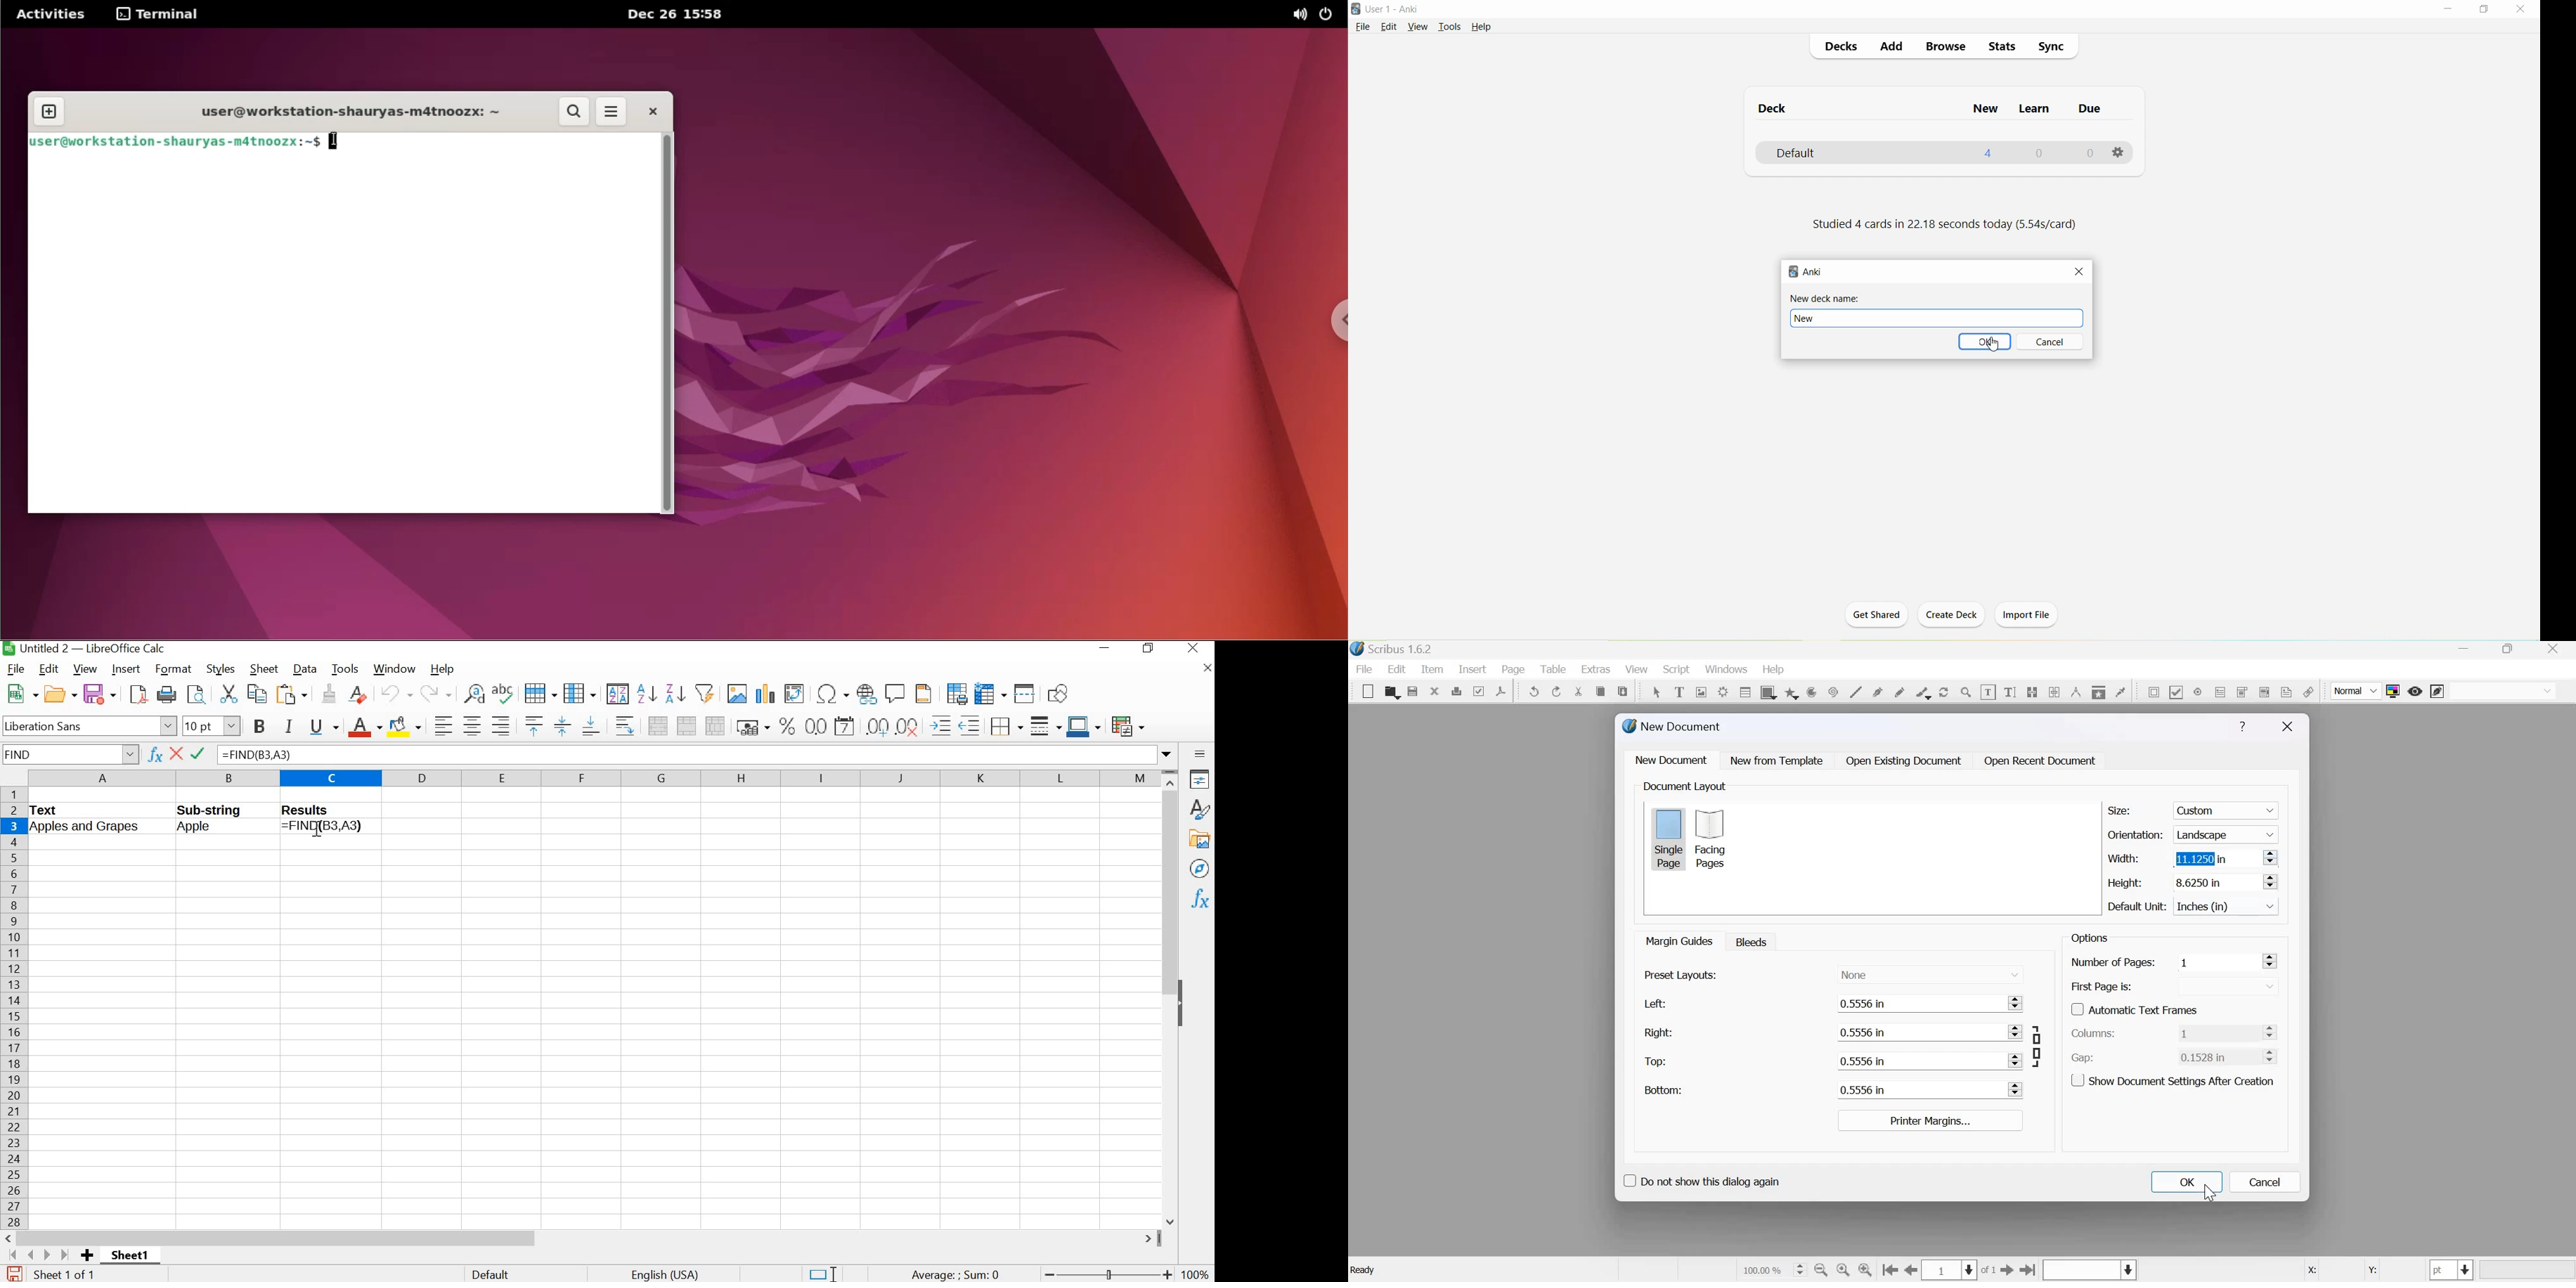 The width and height of the screenshot is (2576, 1288). Describe the element at coordinates (1996, 347) in the screenshot. I see `Cursor` at that location.